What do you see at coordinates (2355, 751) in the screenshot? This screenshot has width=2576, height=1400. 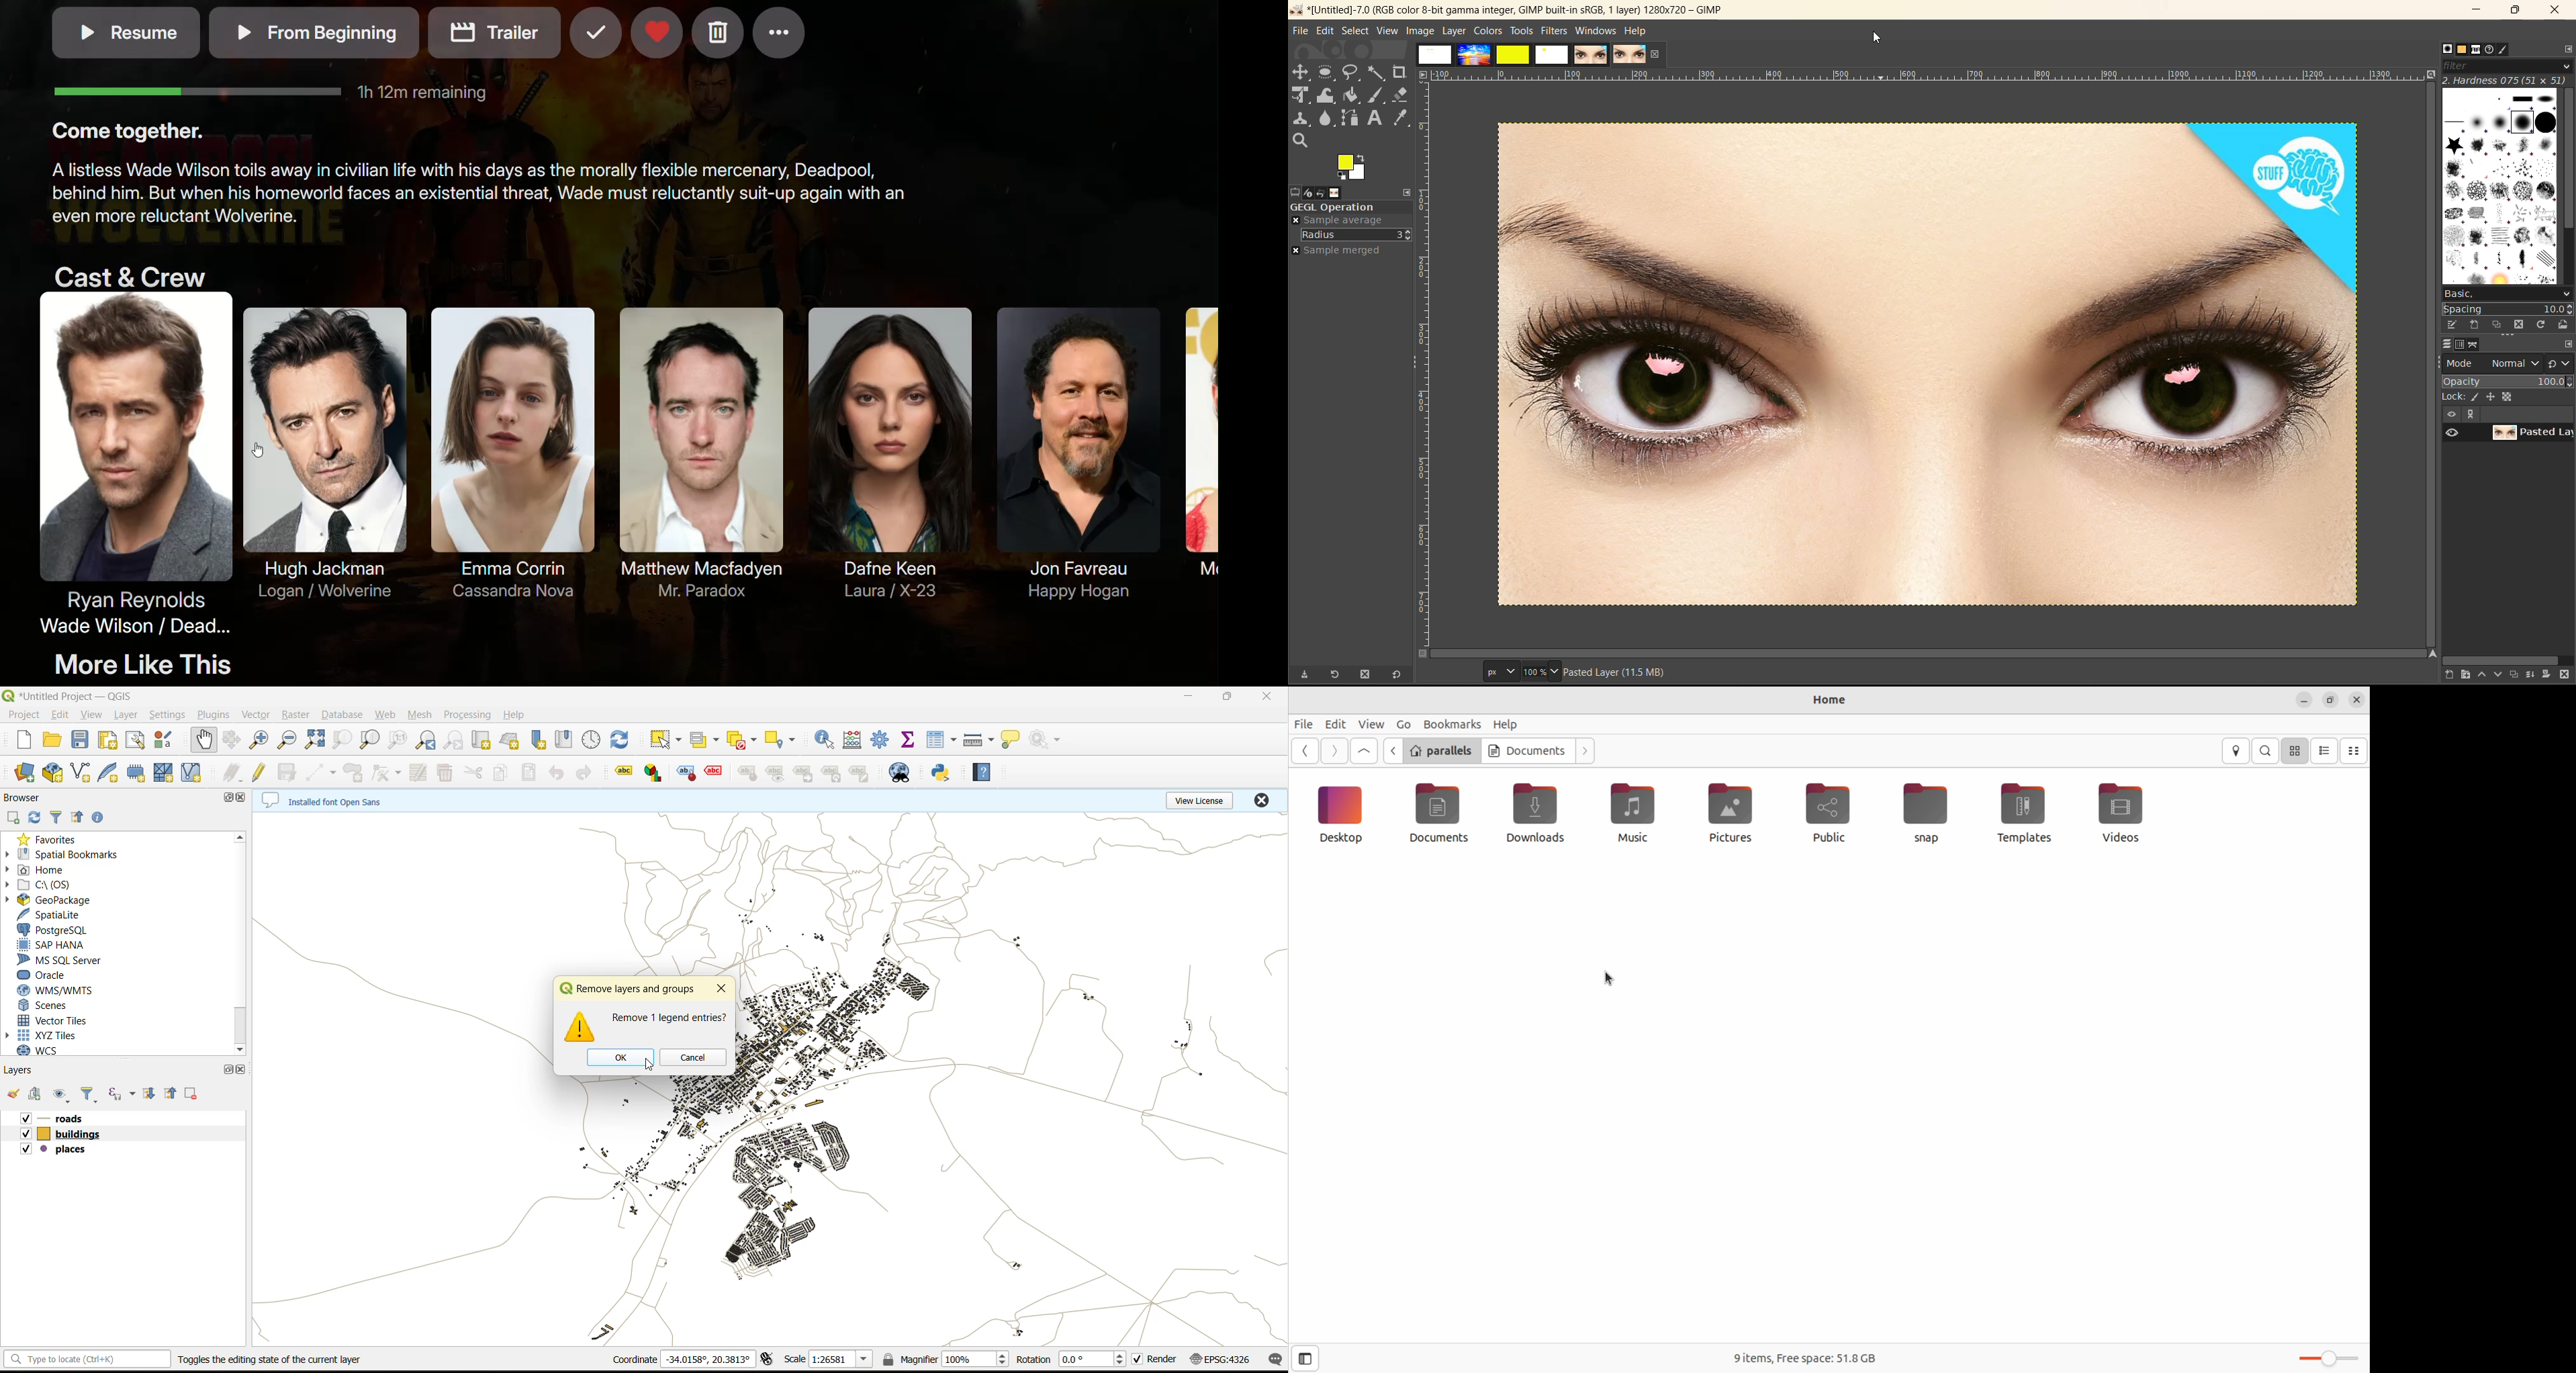 I see `compact view` at bounding box center [2355, 751].